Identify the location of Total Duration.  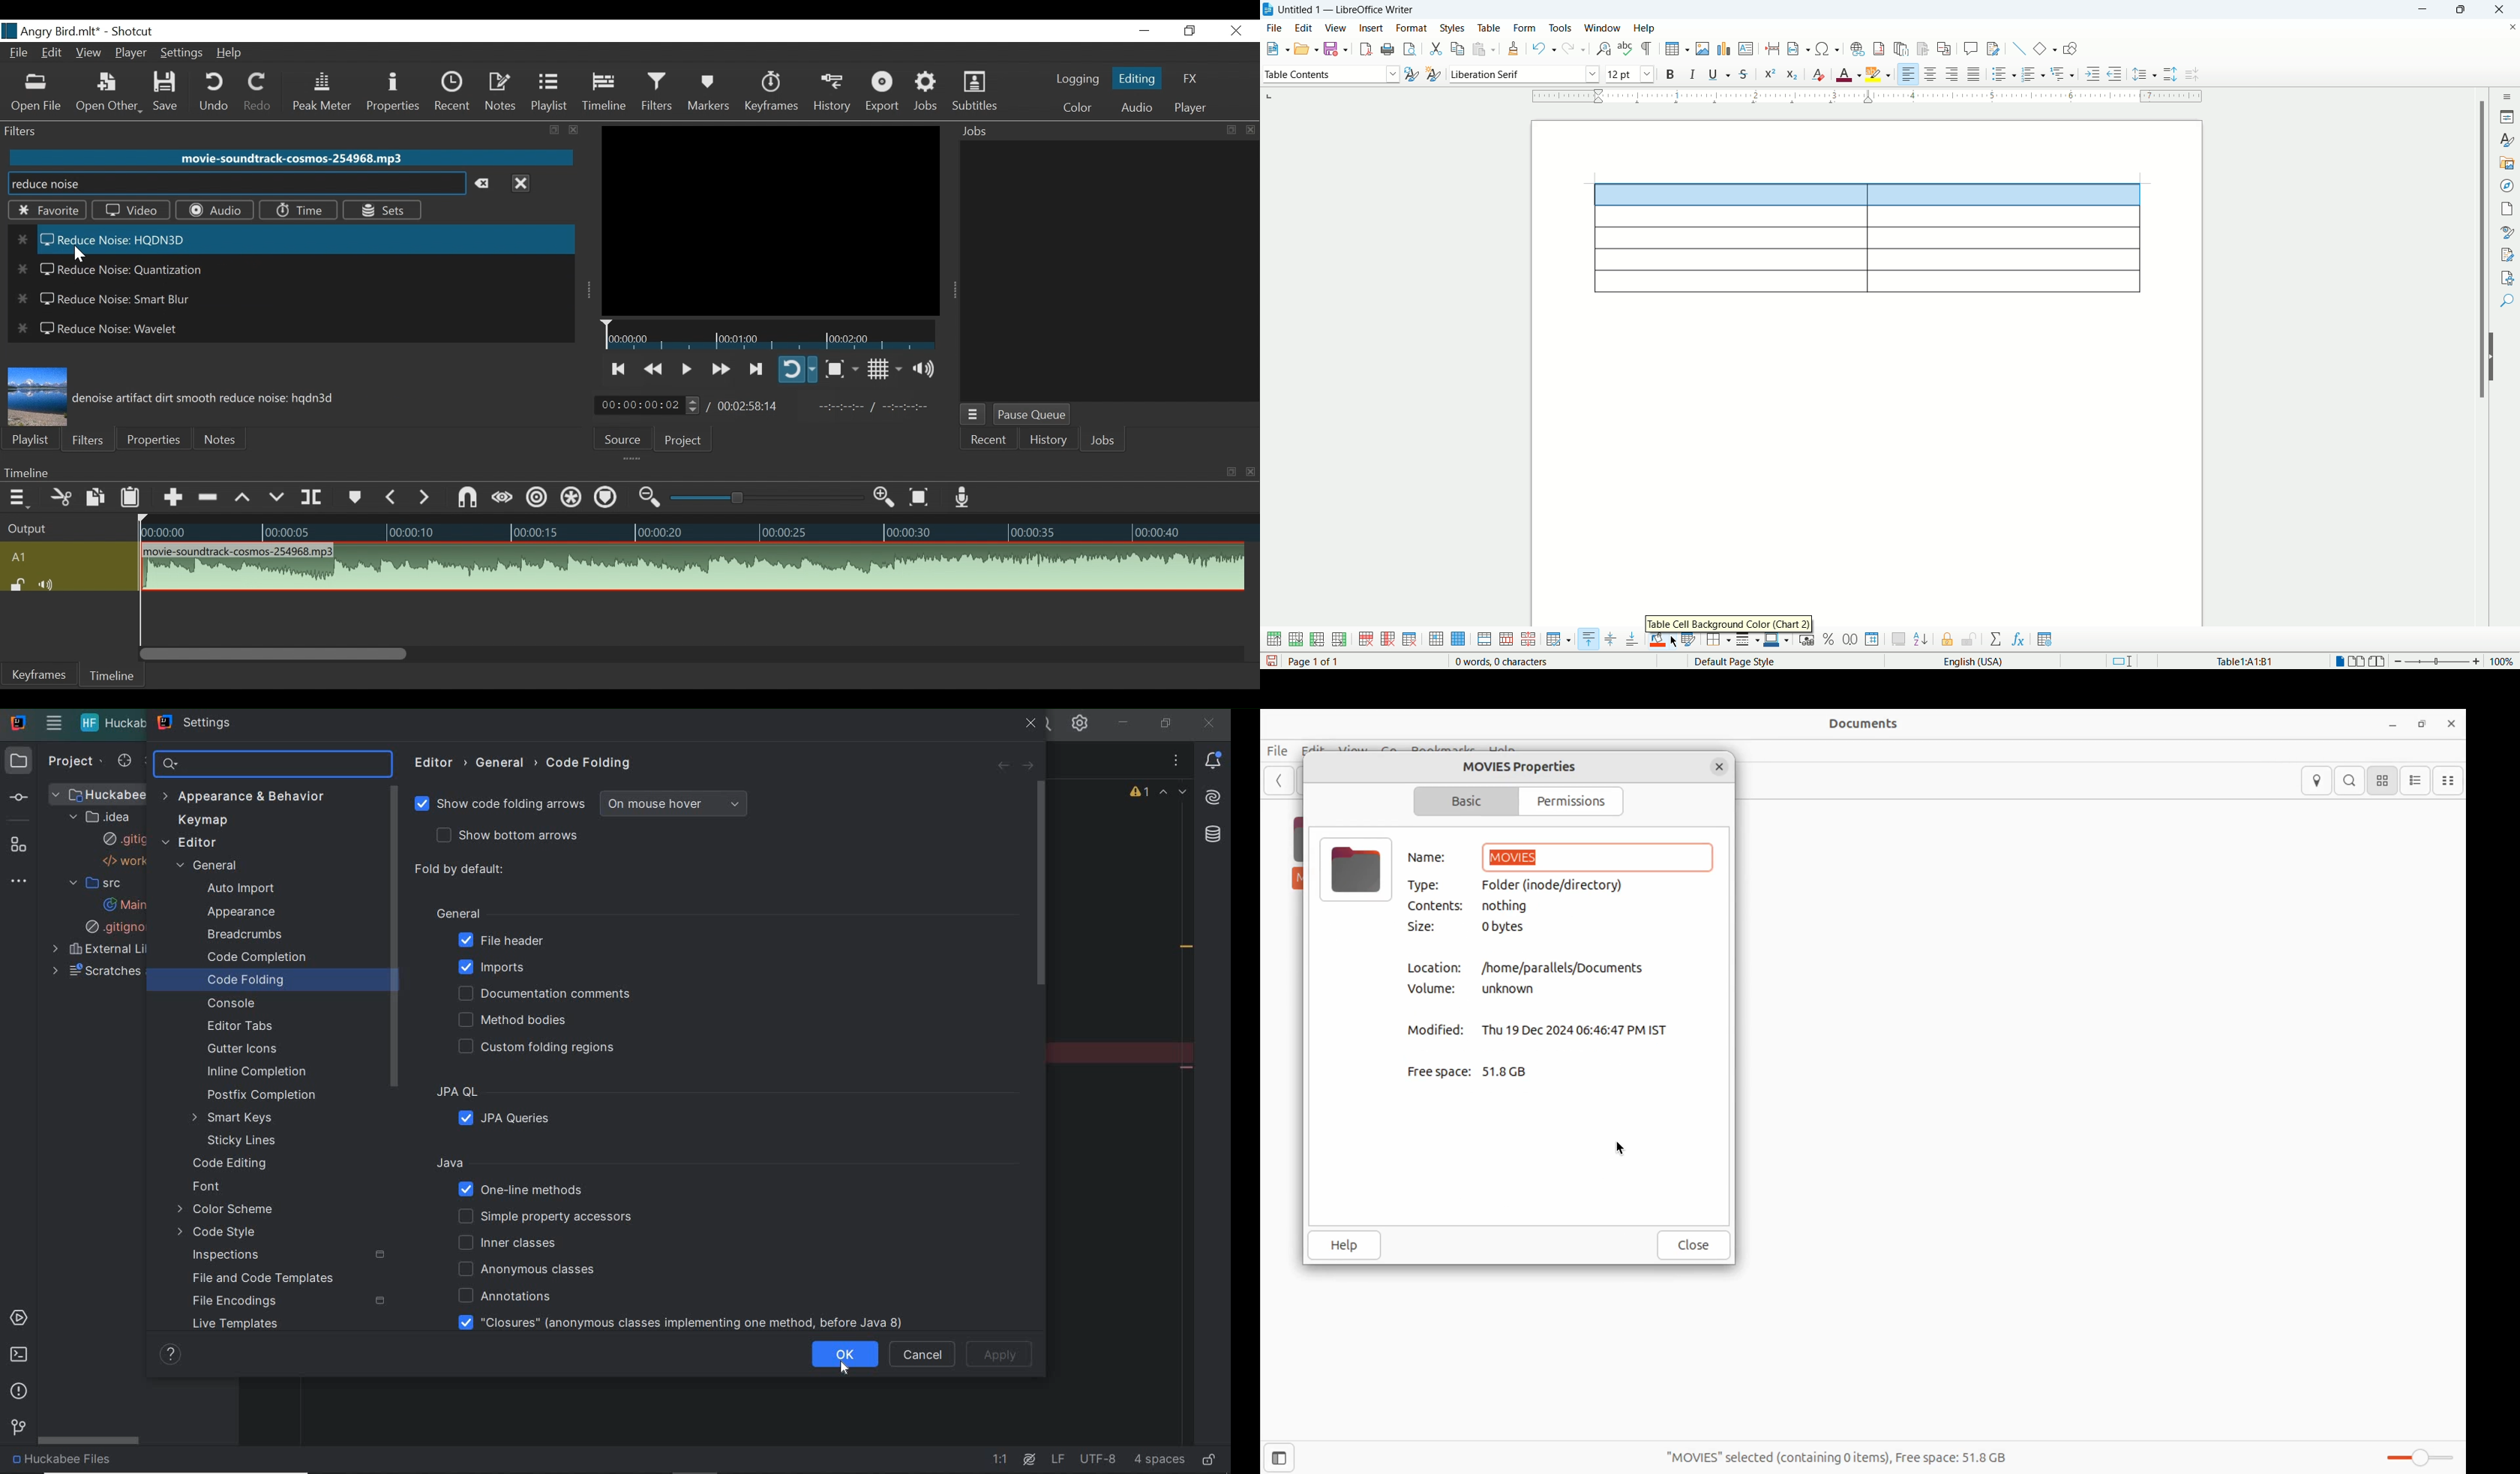
(751, 405).